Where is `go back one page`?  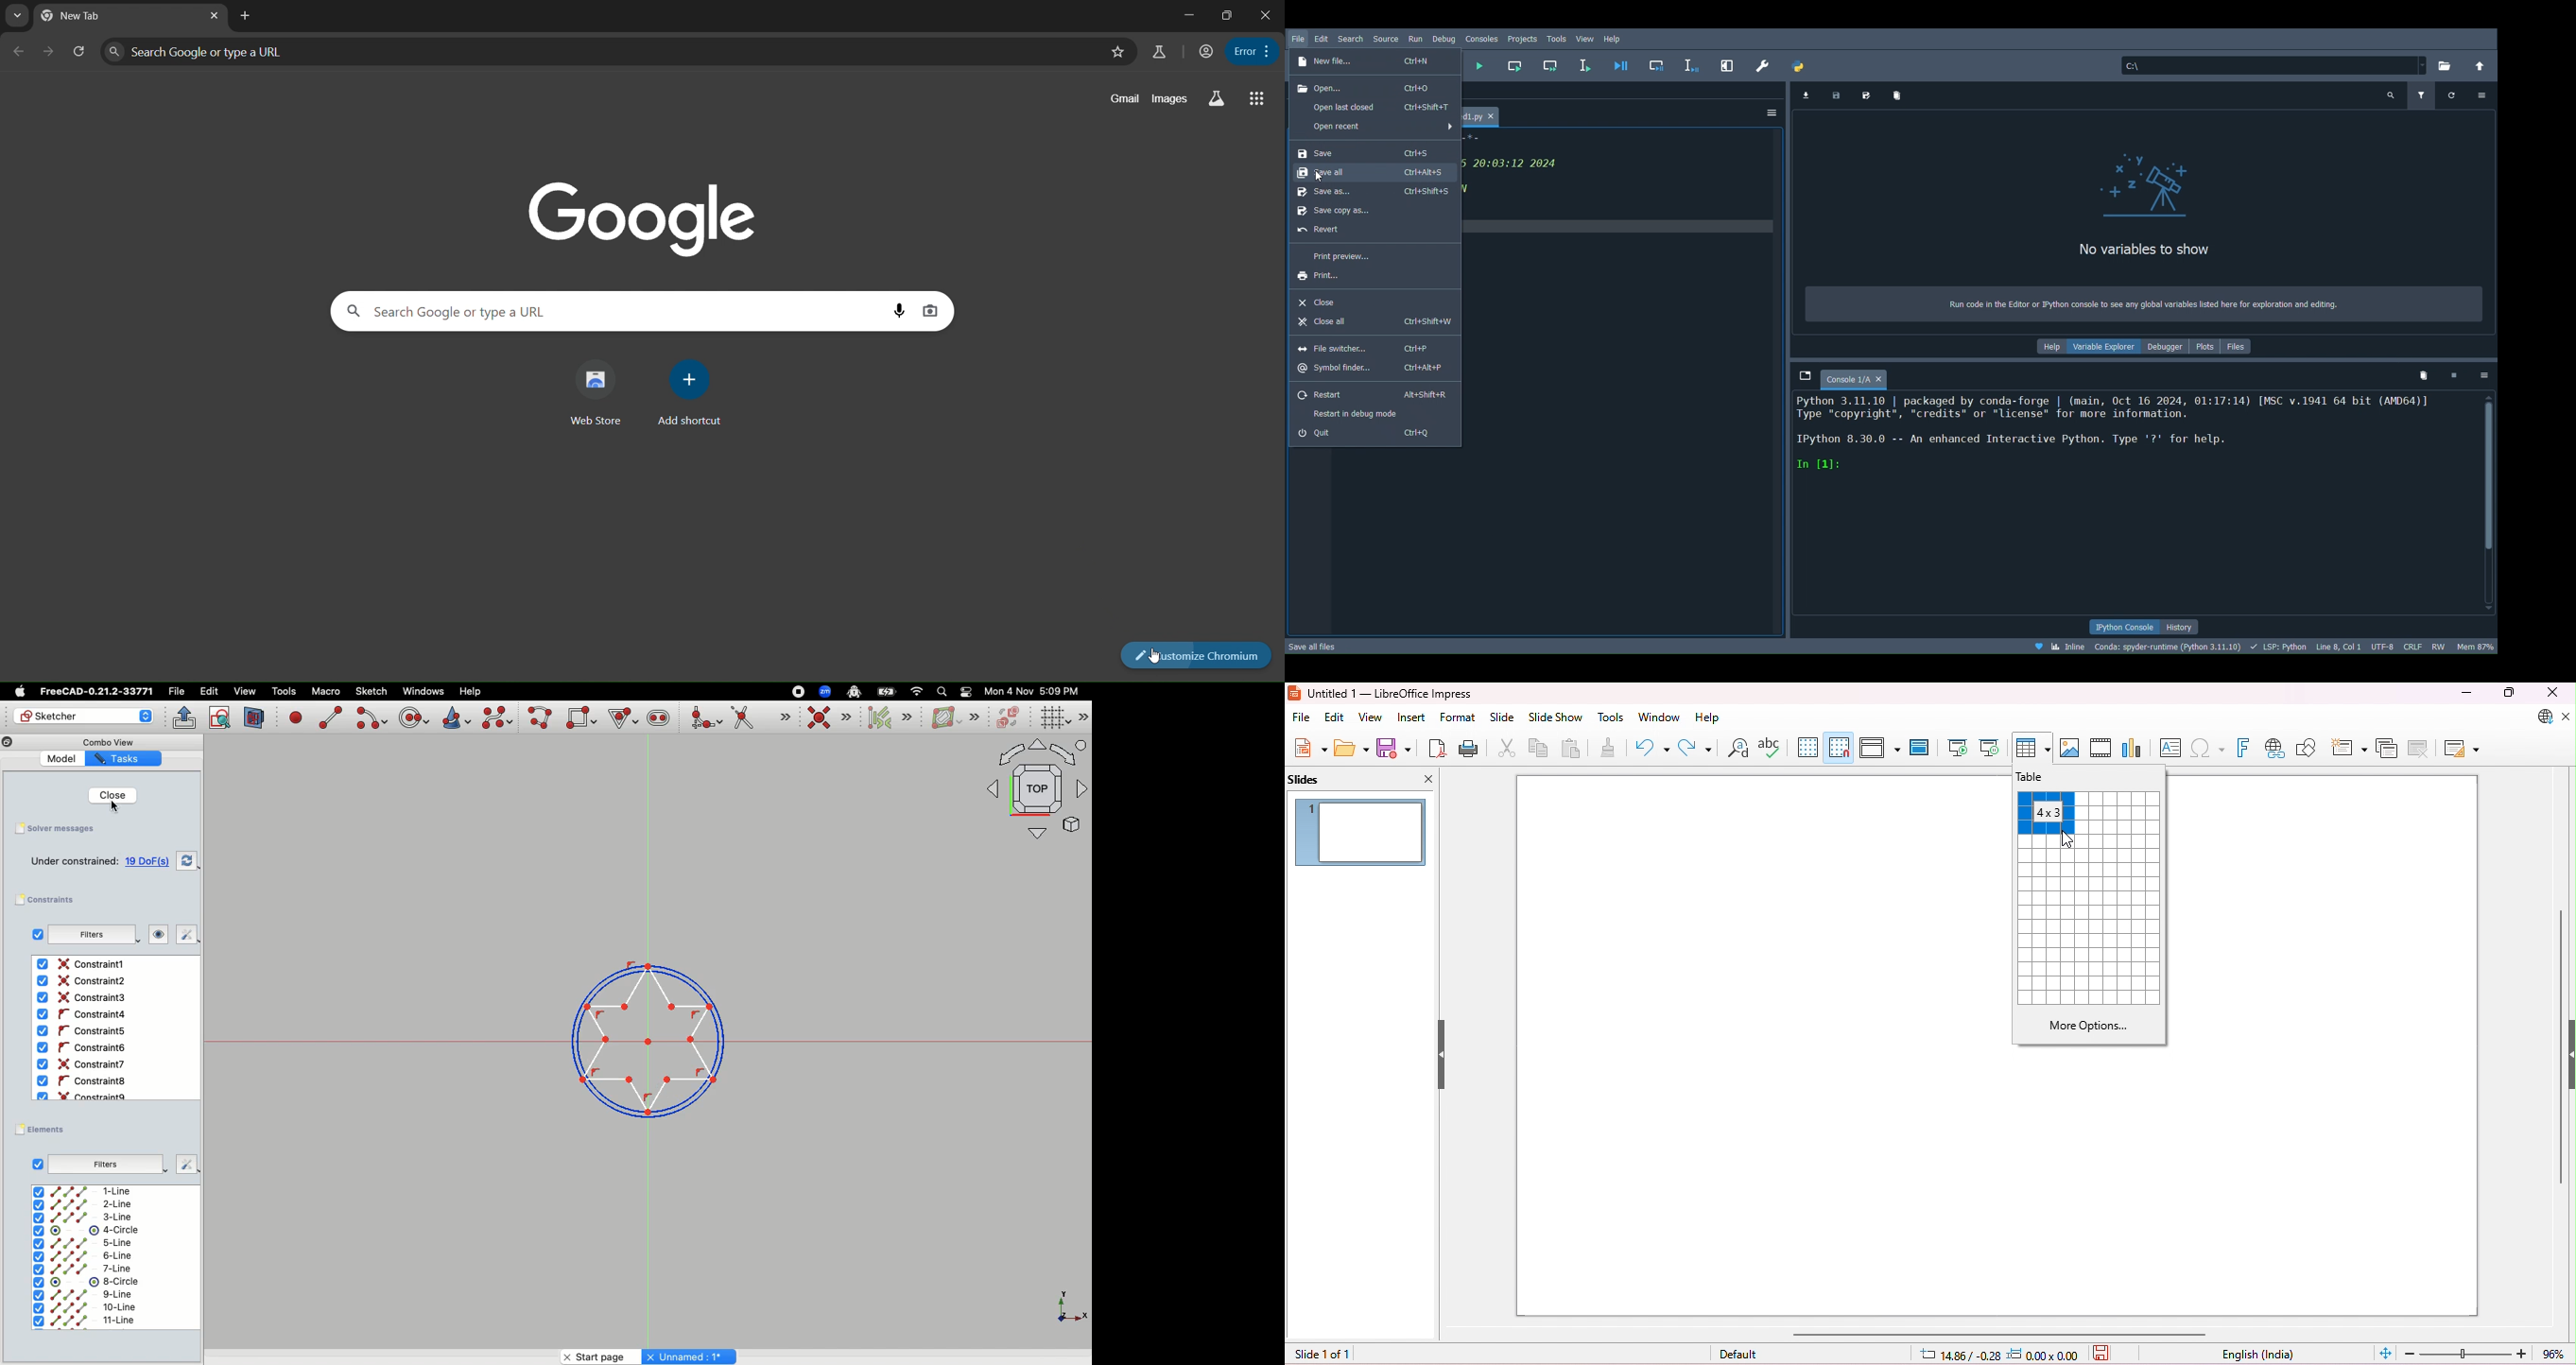 go back one page is located at coordinates (17, 53).